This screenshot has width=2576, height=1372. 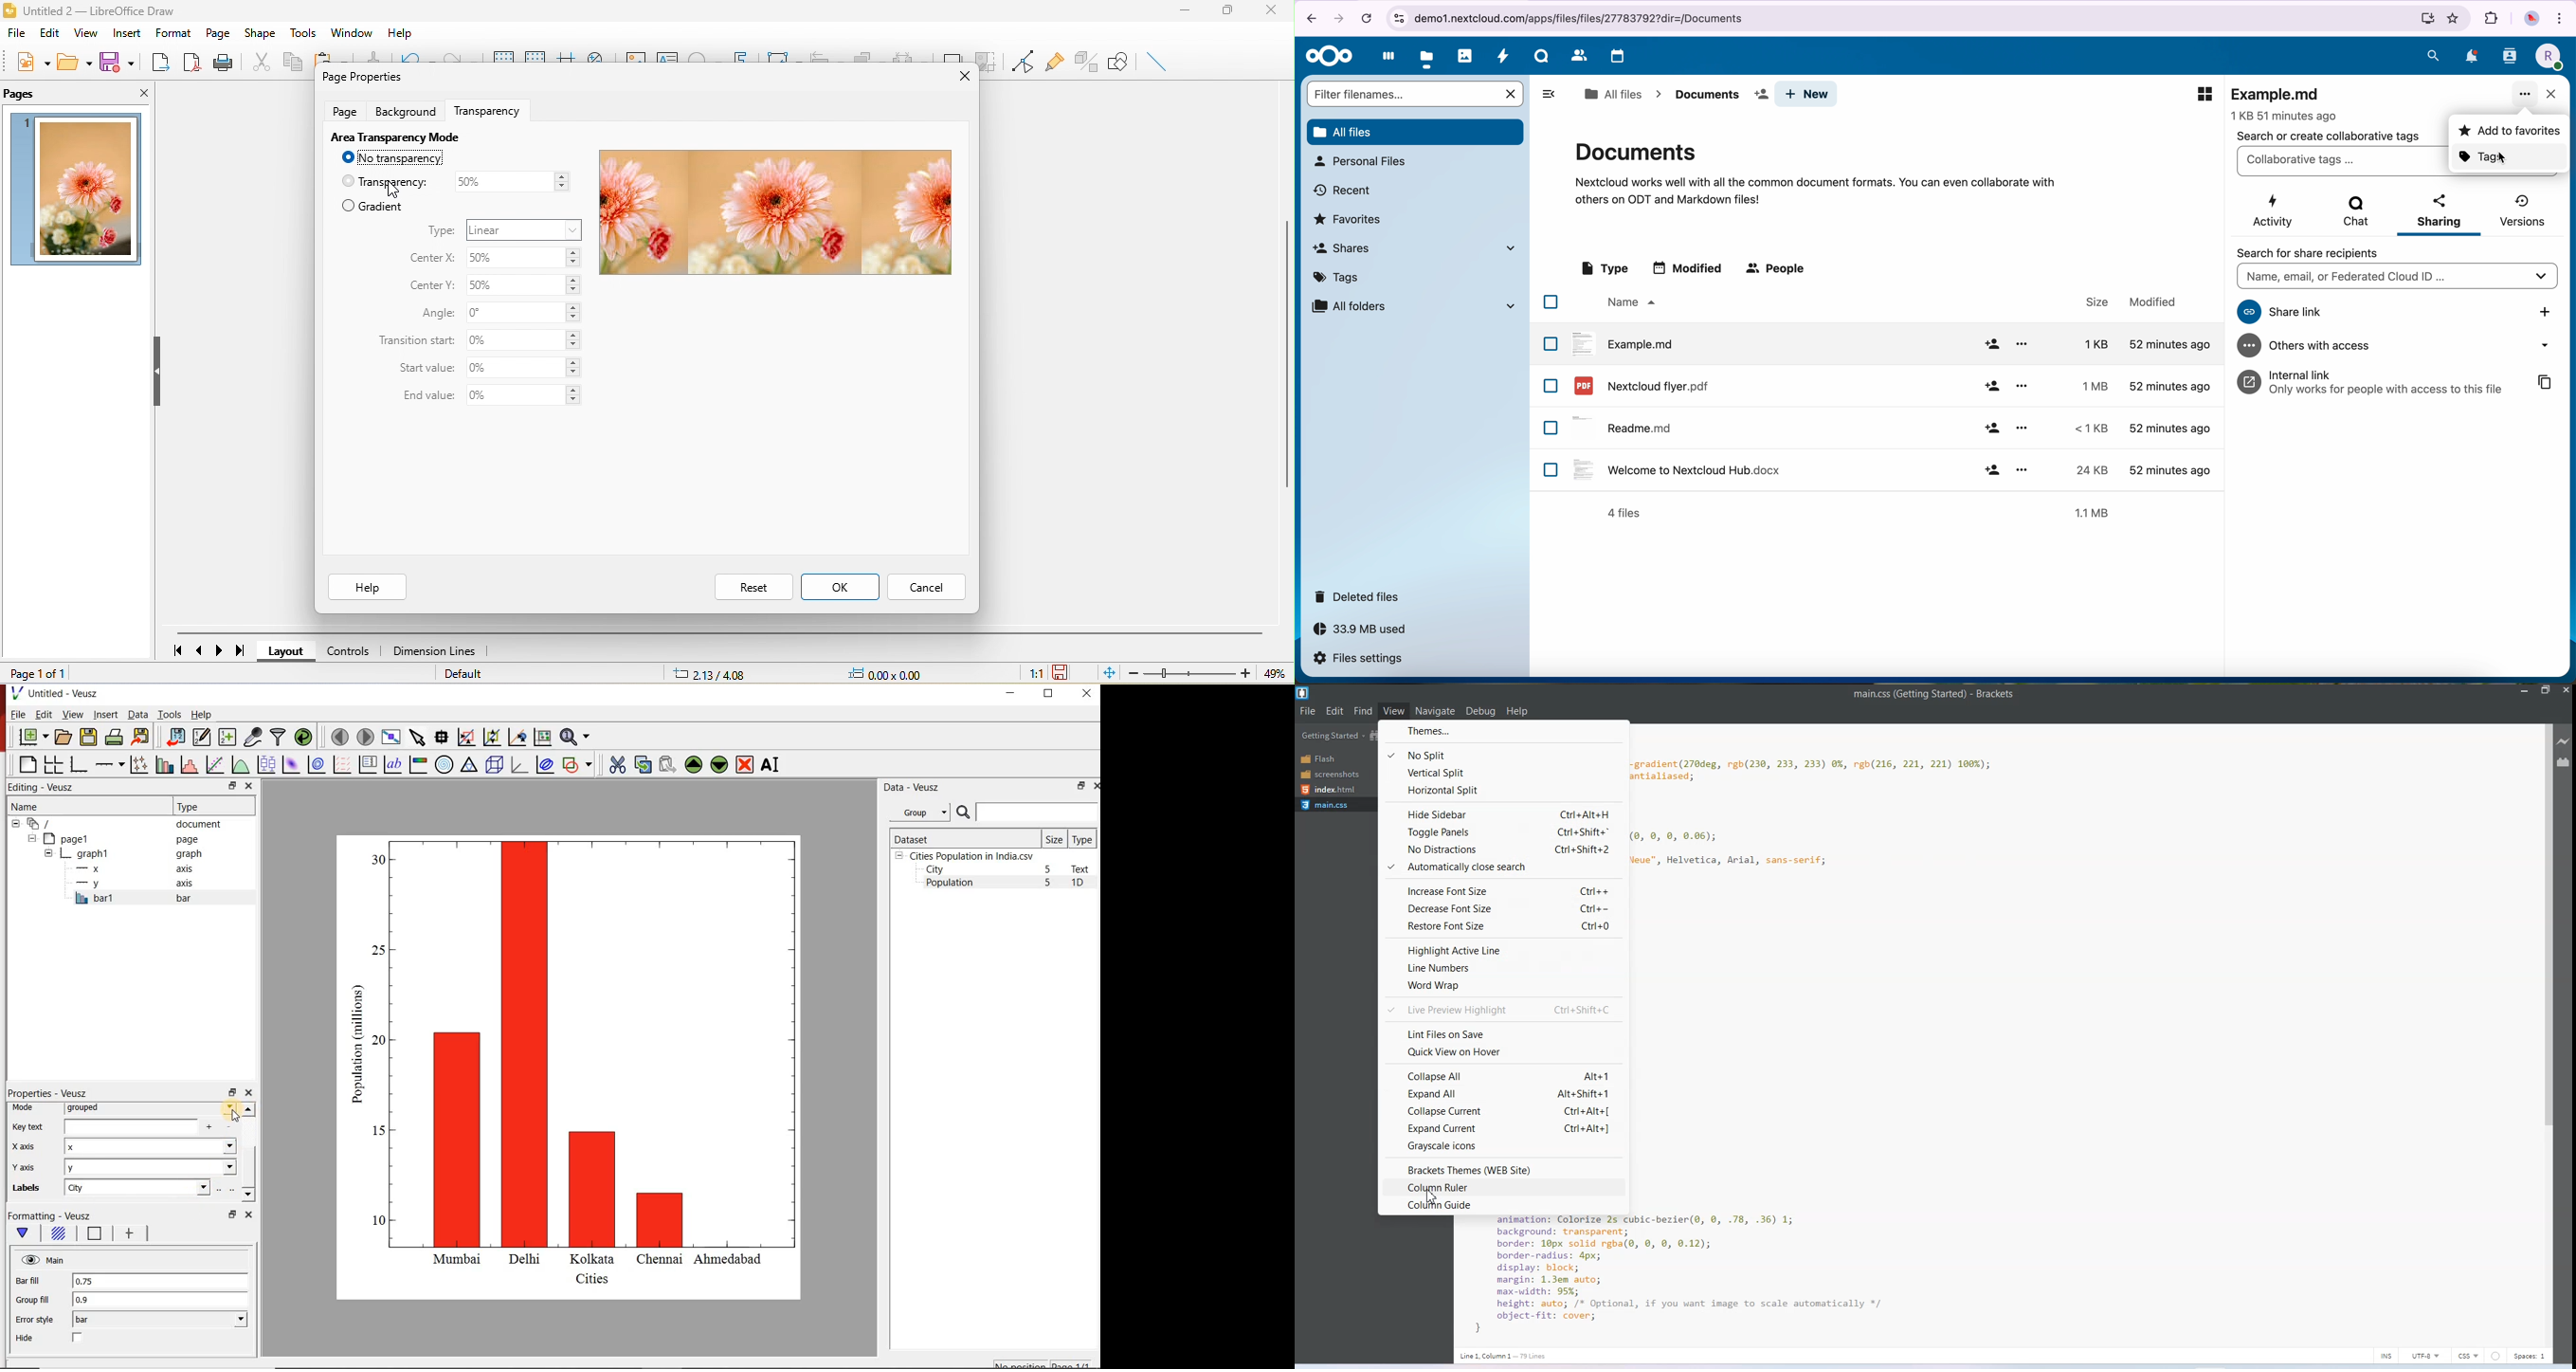 What do you see at coordinates (424, 396) in the screenshot?
I see `end value` at bounding box center [424, 396].